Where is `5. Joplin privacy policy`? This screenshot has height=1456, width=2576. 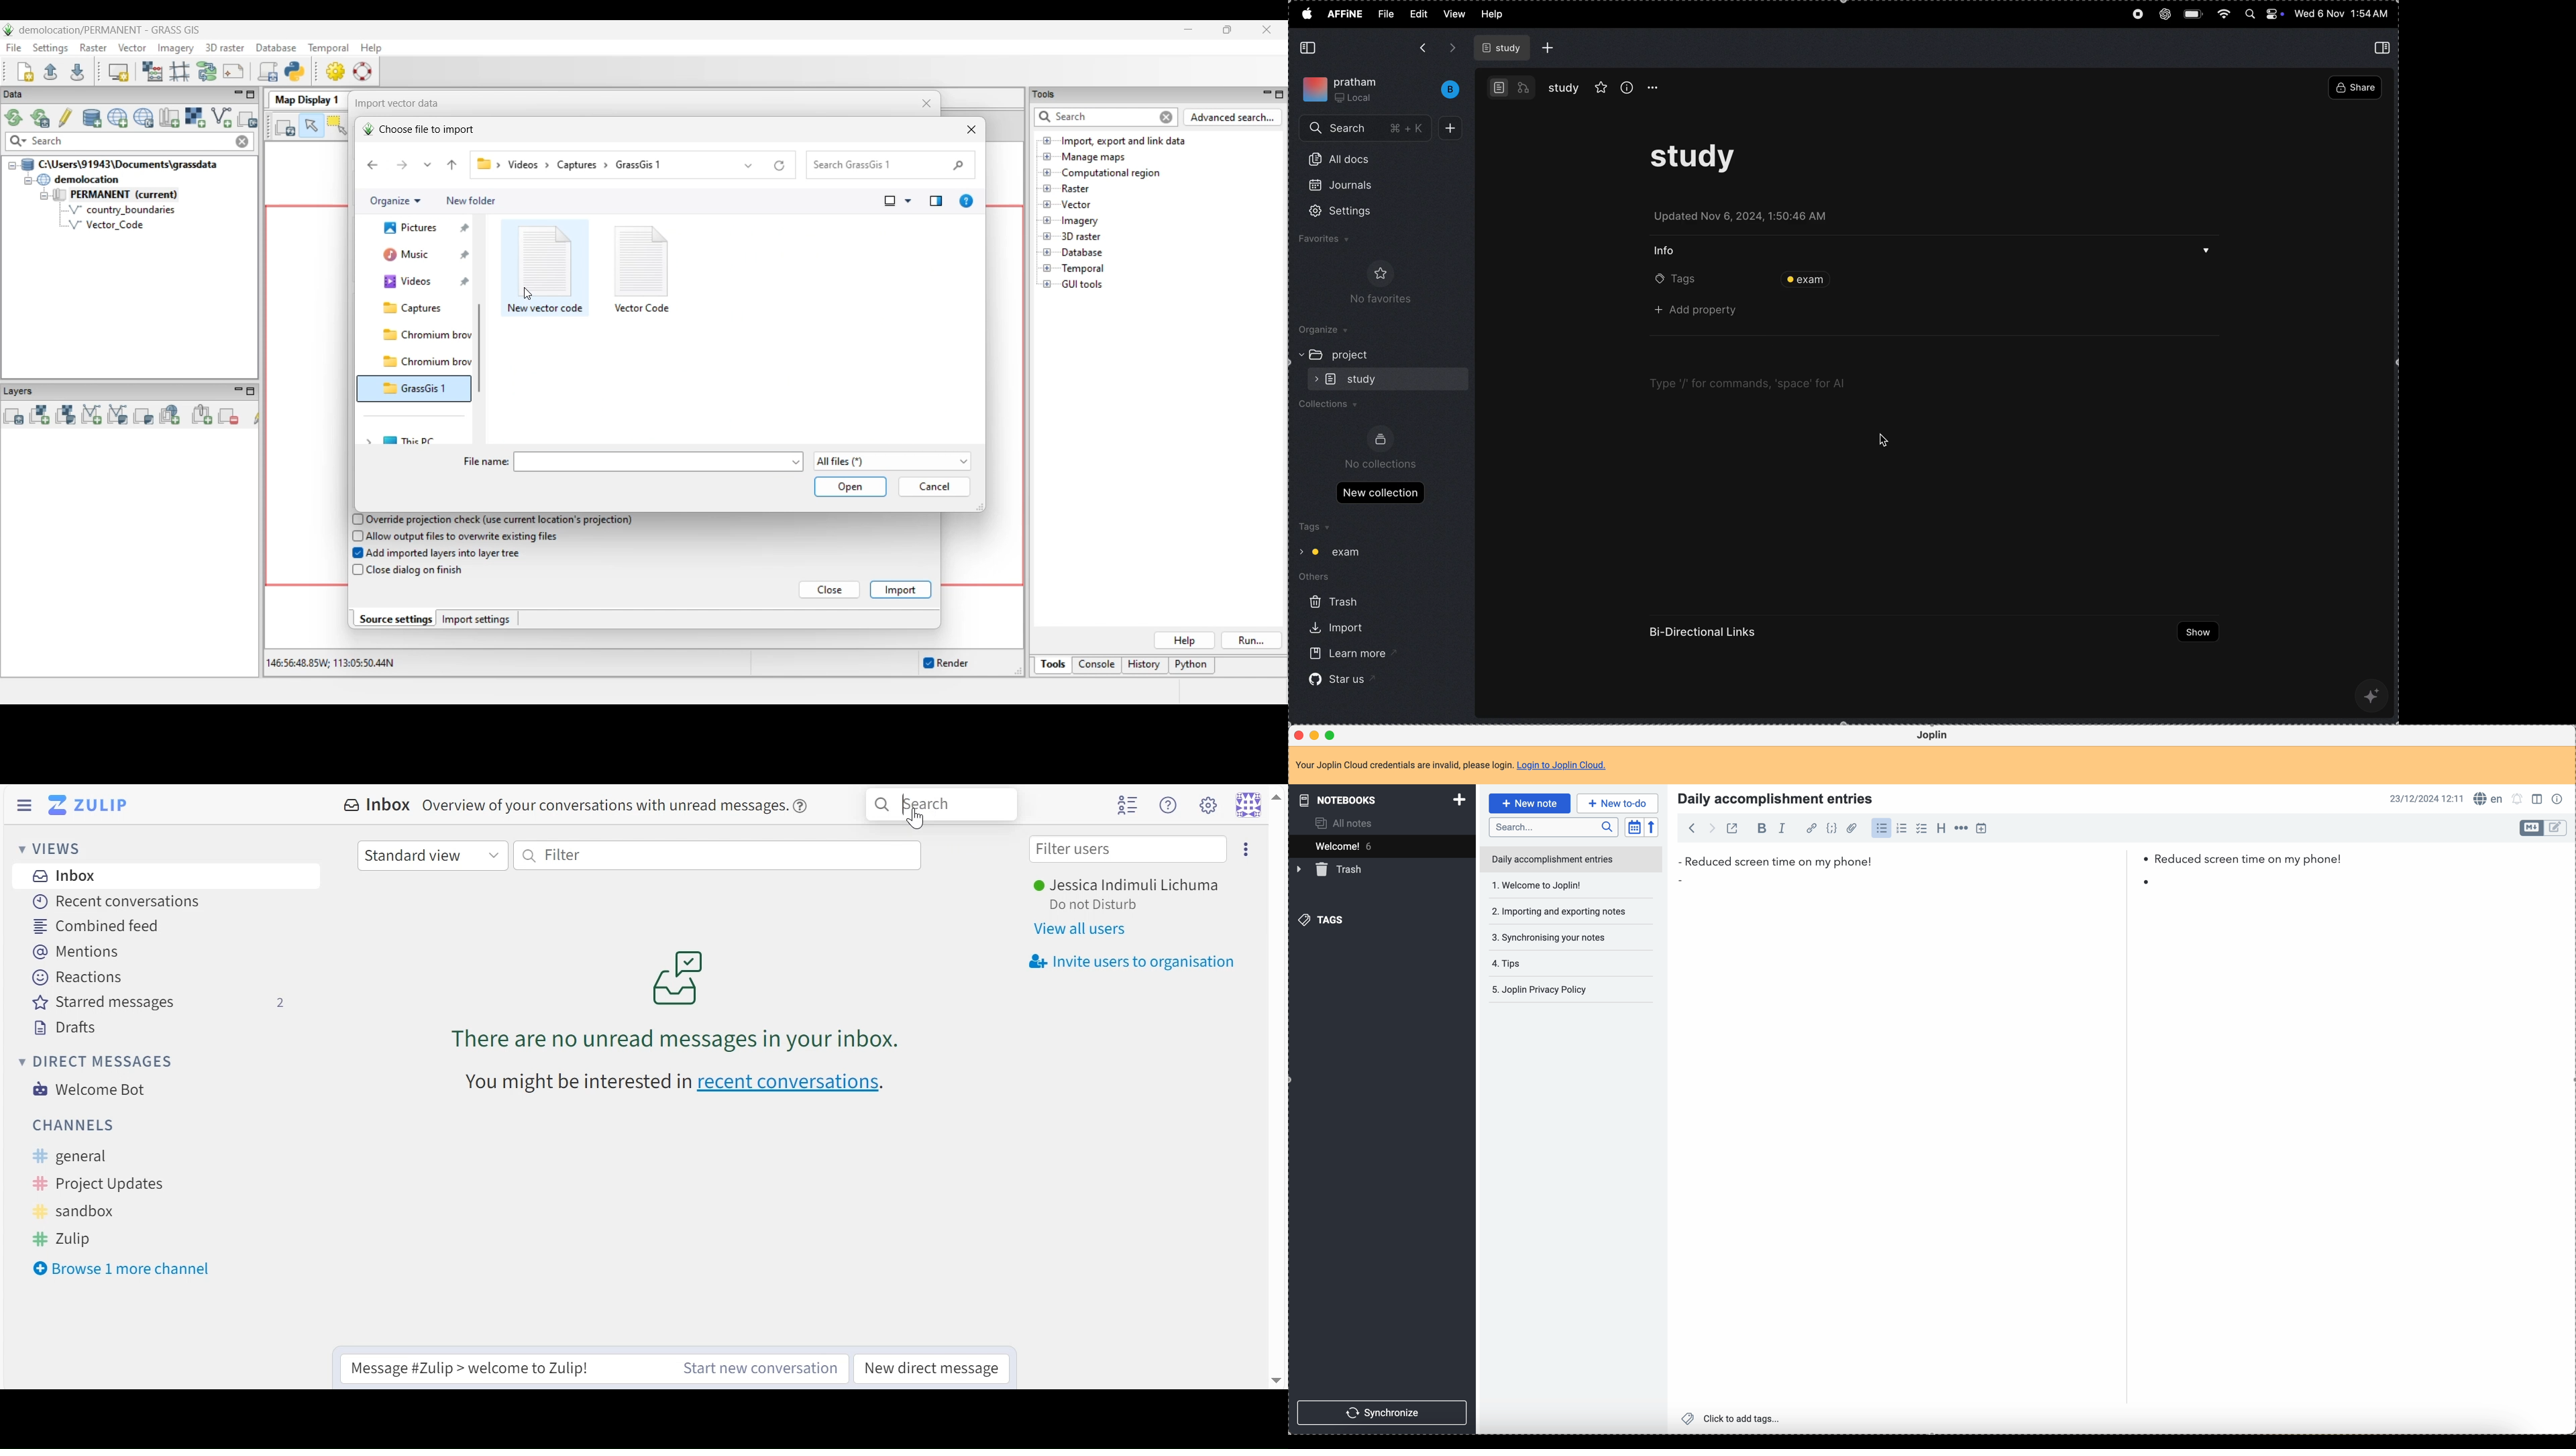 5. Joplin privacy policy is located at coordinates (1541, 991).